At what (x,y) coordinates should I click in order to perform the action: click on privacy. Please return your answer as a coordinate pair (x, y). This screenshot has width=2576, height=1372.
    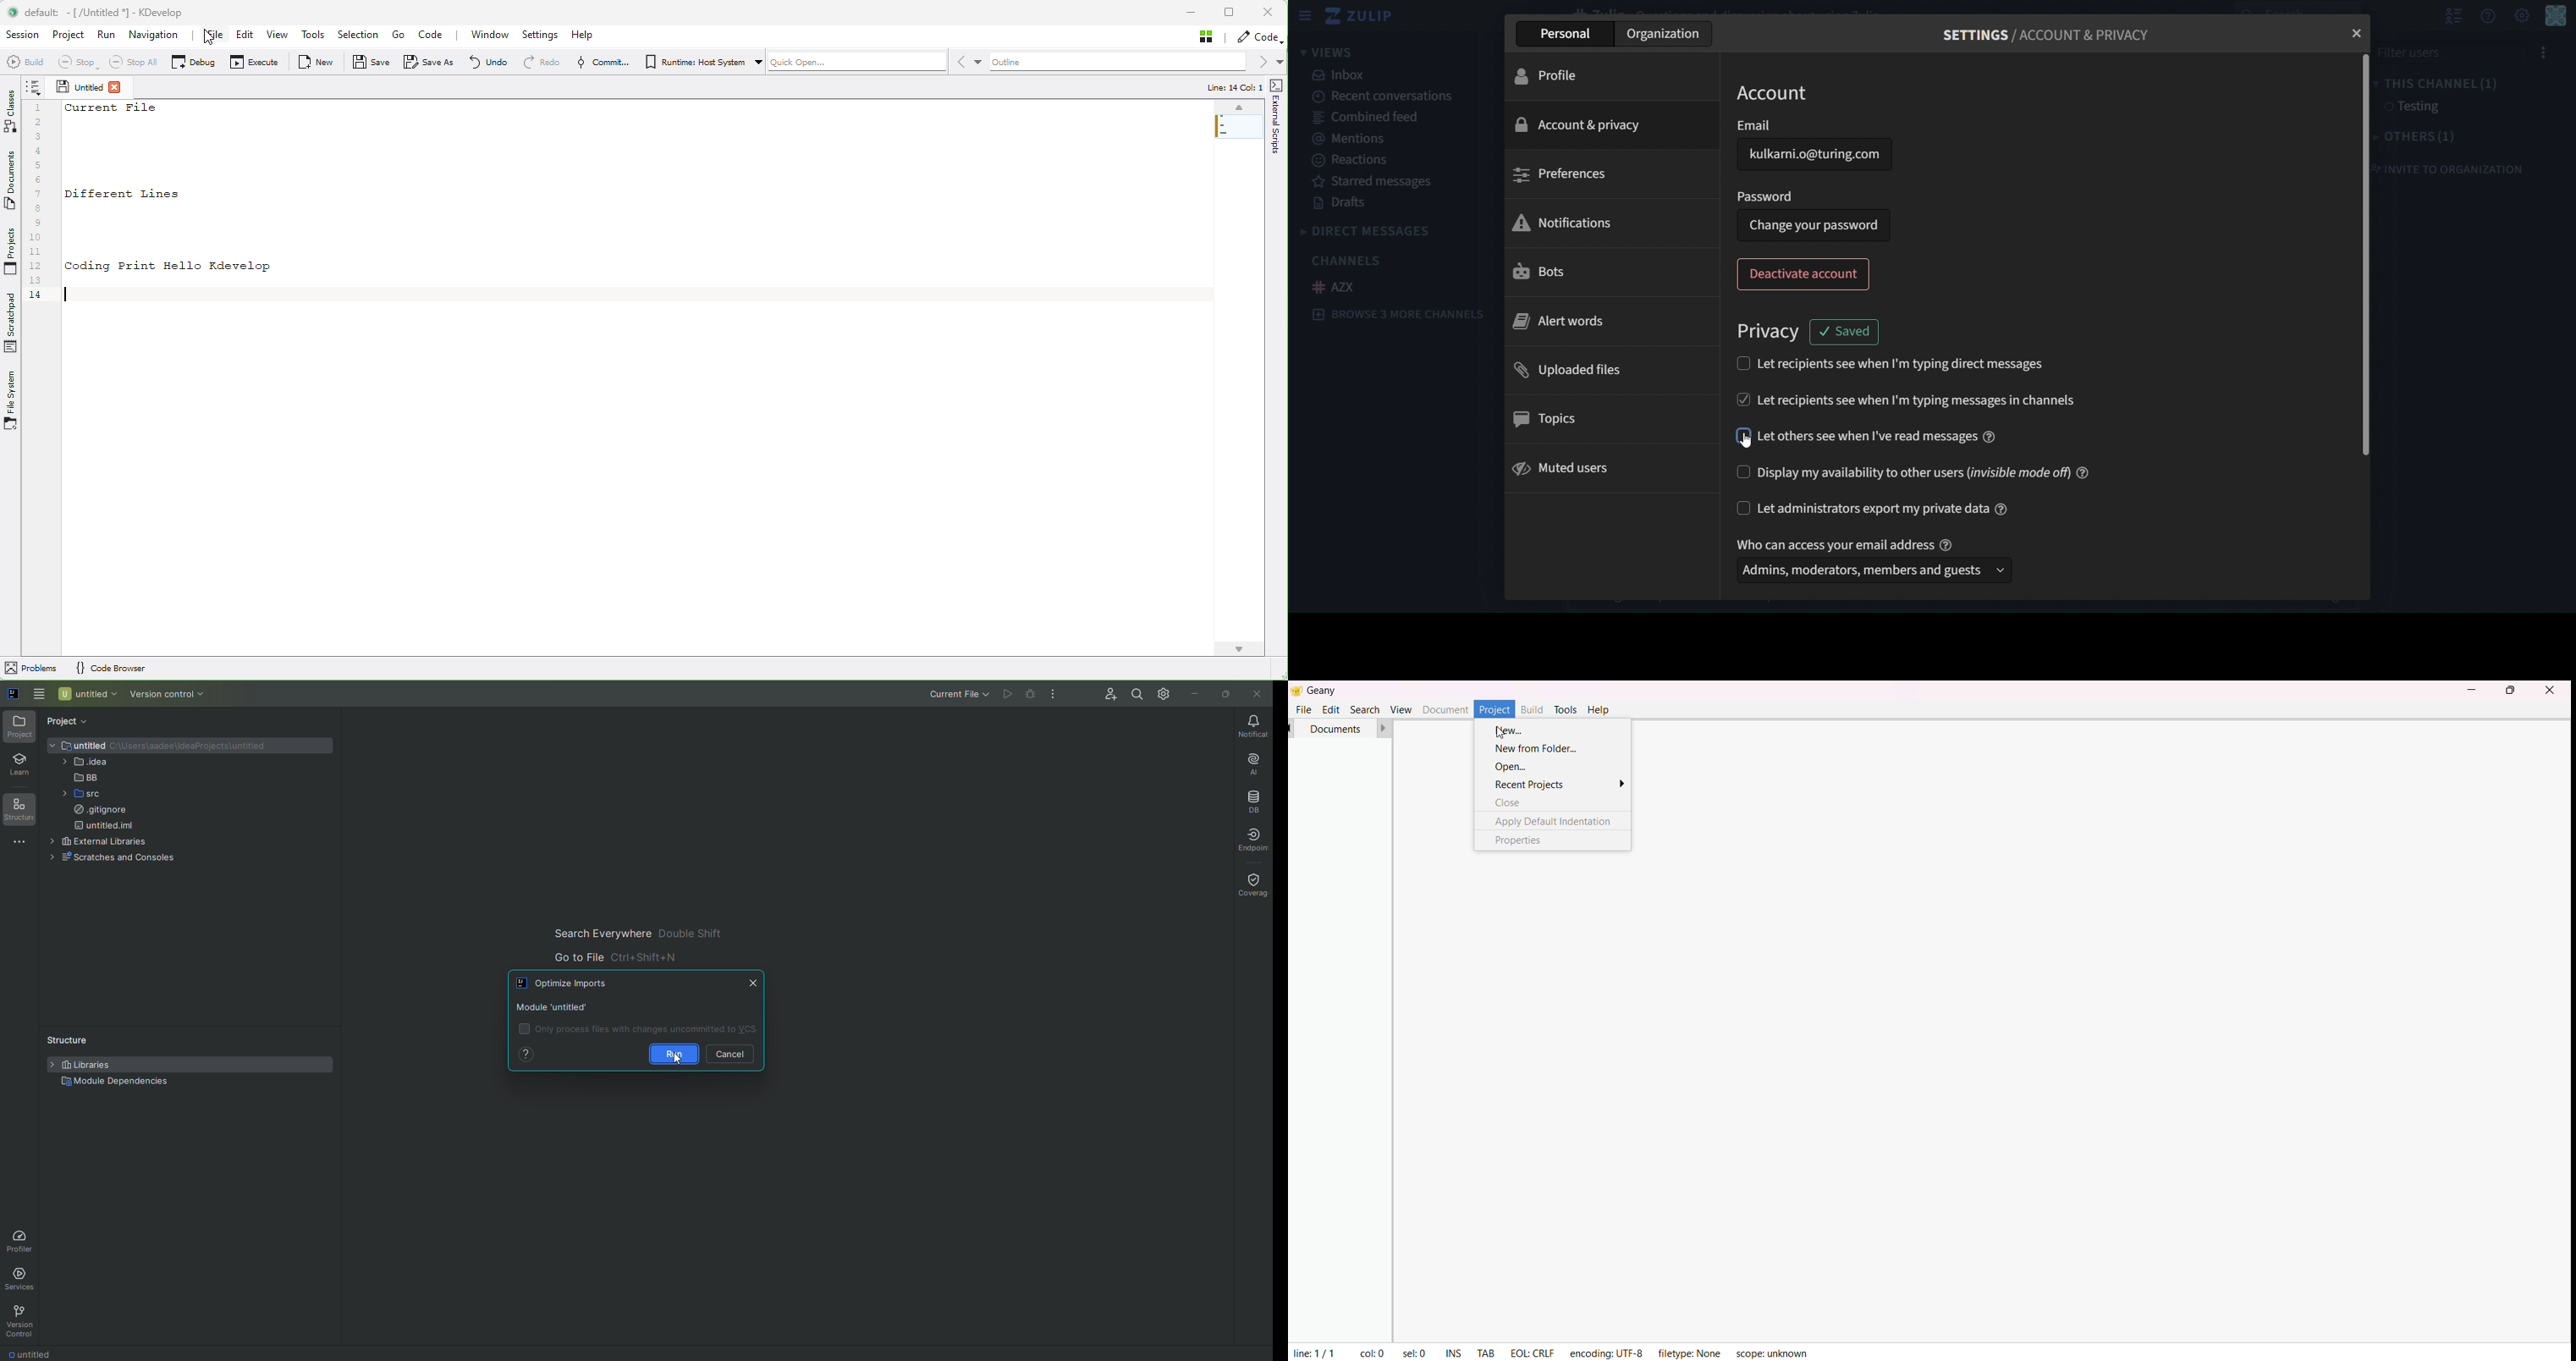
    Looking at the image, I should click on (1771, 333).